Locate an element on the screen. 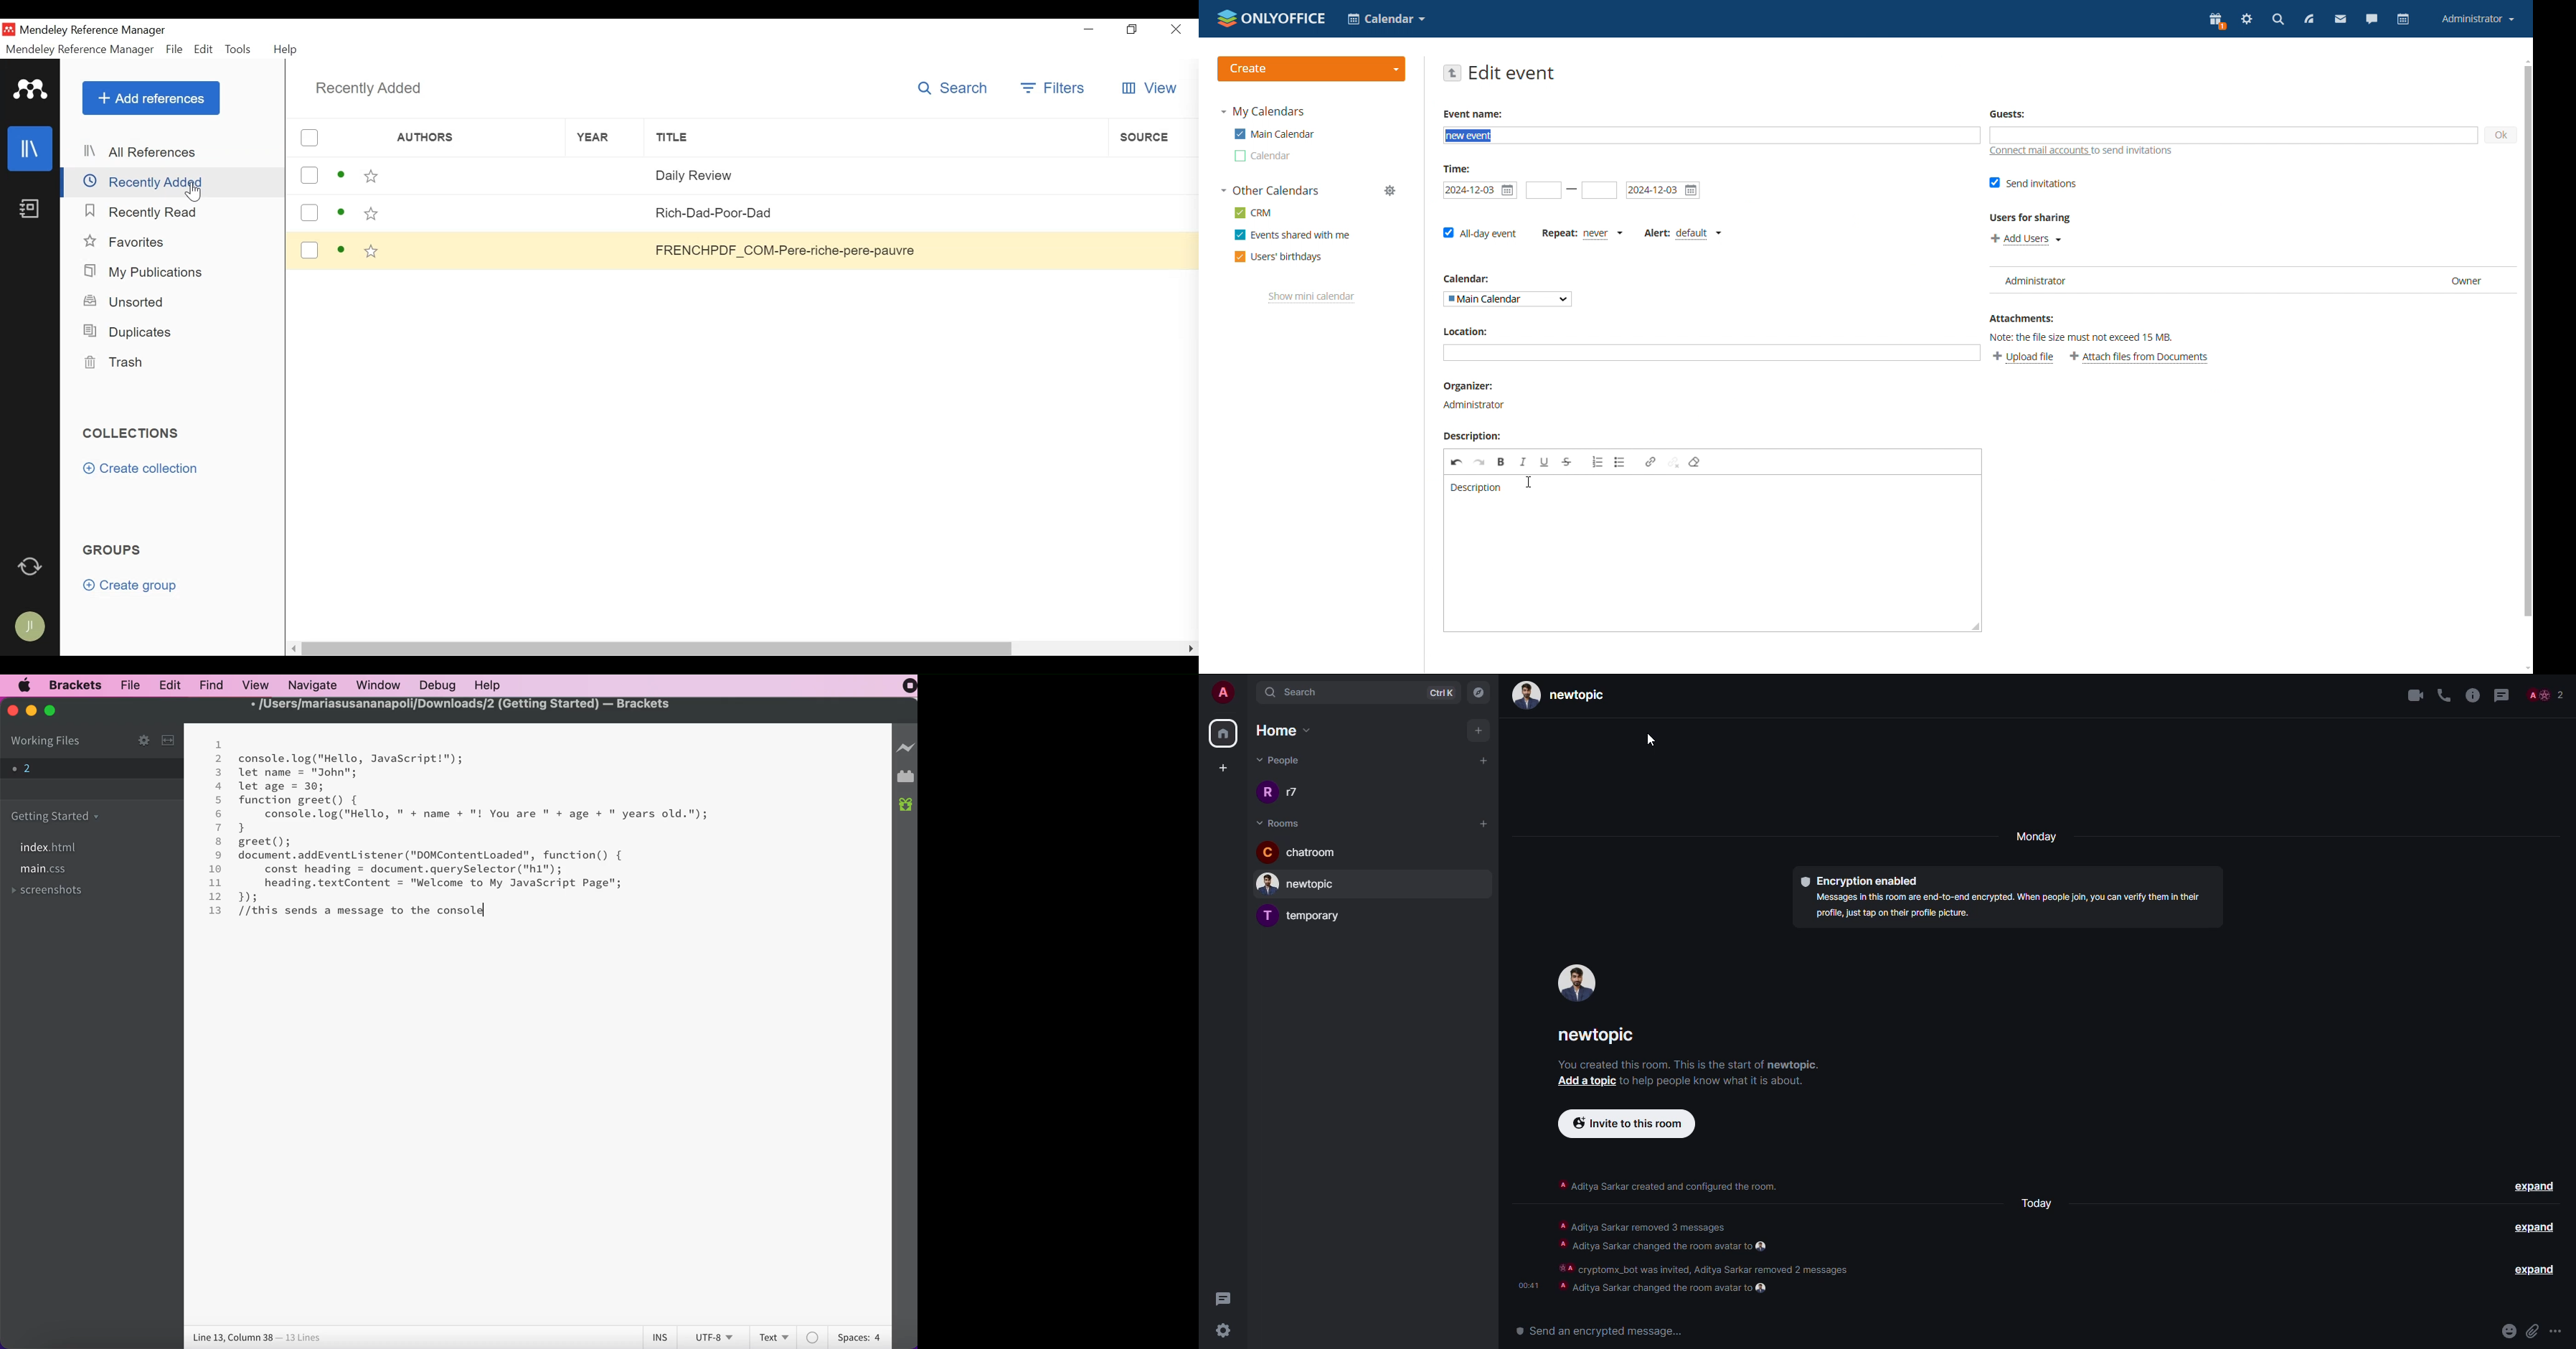 The width and height of the screenshot is (2576, 1372). new topic is located at coordinates (1301, 885).